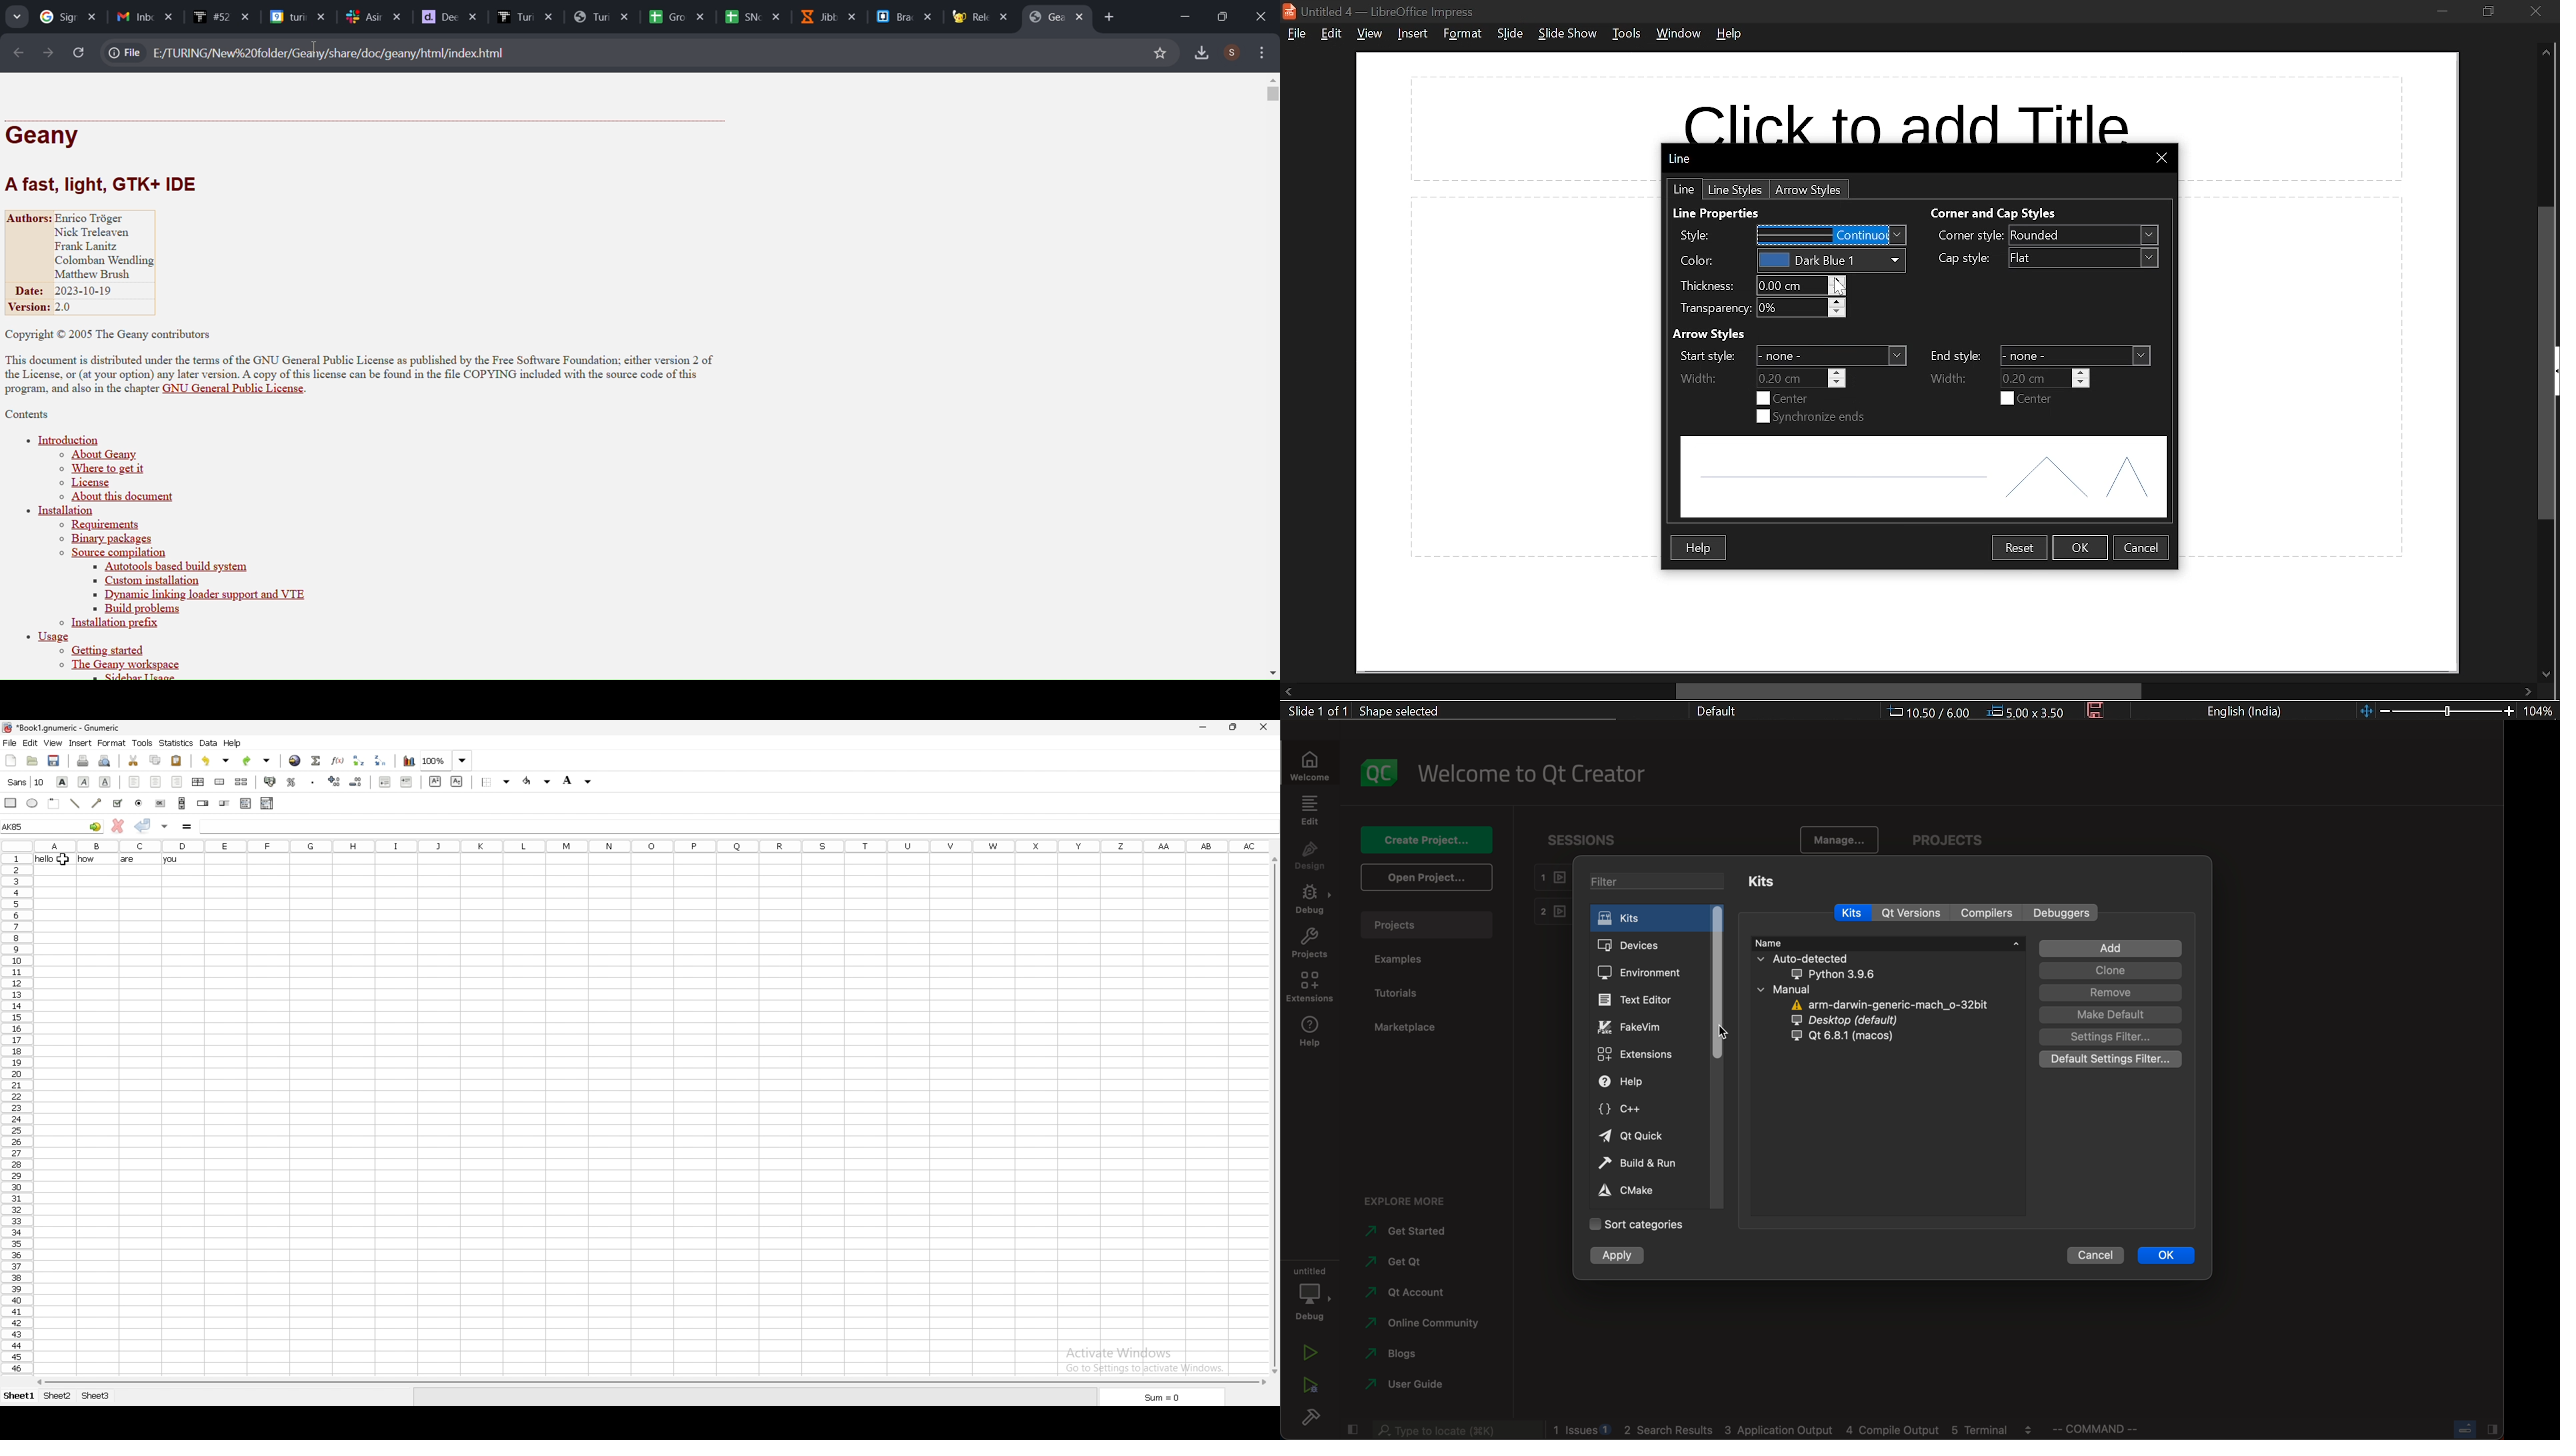  What do you see at coordinates (1158, 1398) in the screenshot?
I see `sum` at bounding box center [1158, 1398].